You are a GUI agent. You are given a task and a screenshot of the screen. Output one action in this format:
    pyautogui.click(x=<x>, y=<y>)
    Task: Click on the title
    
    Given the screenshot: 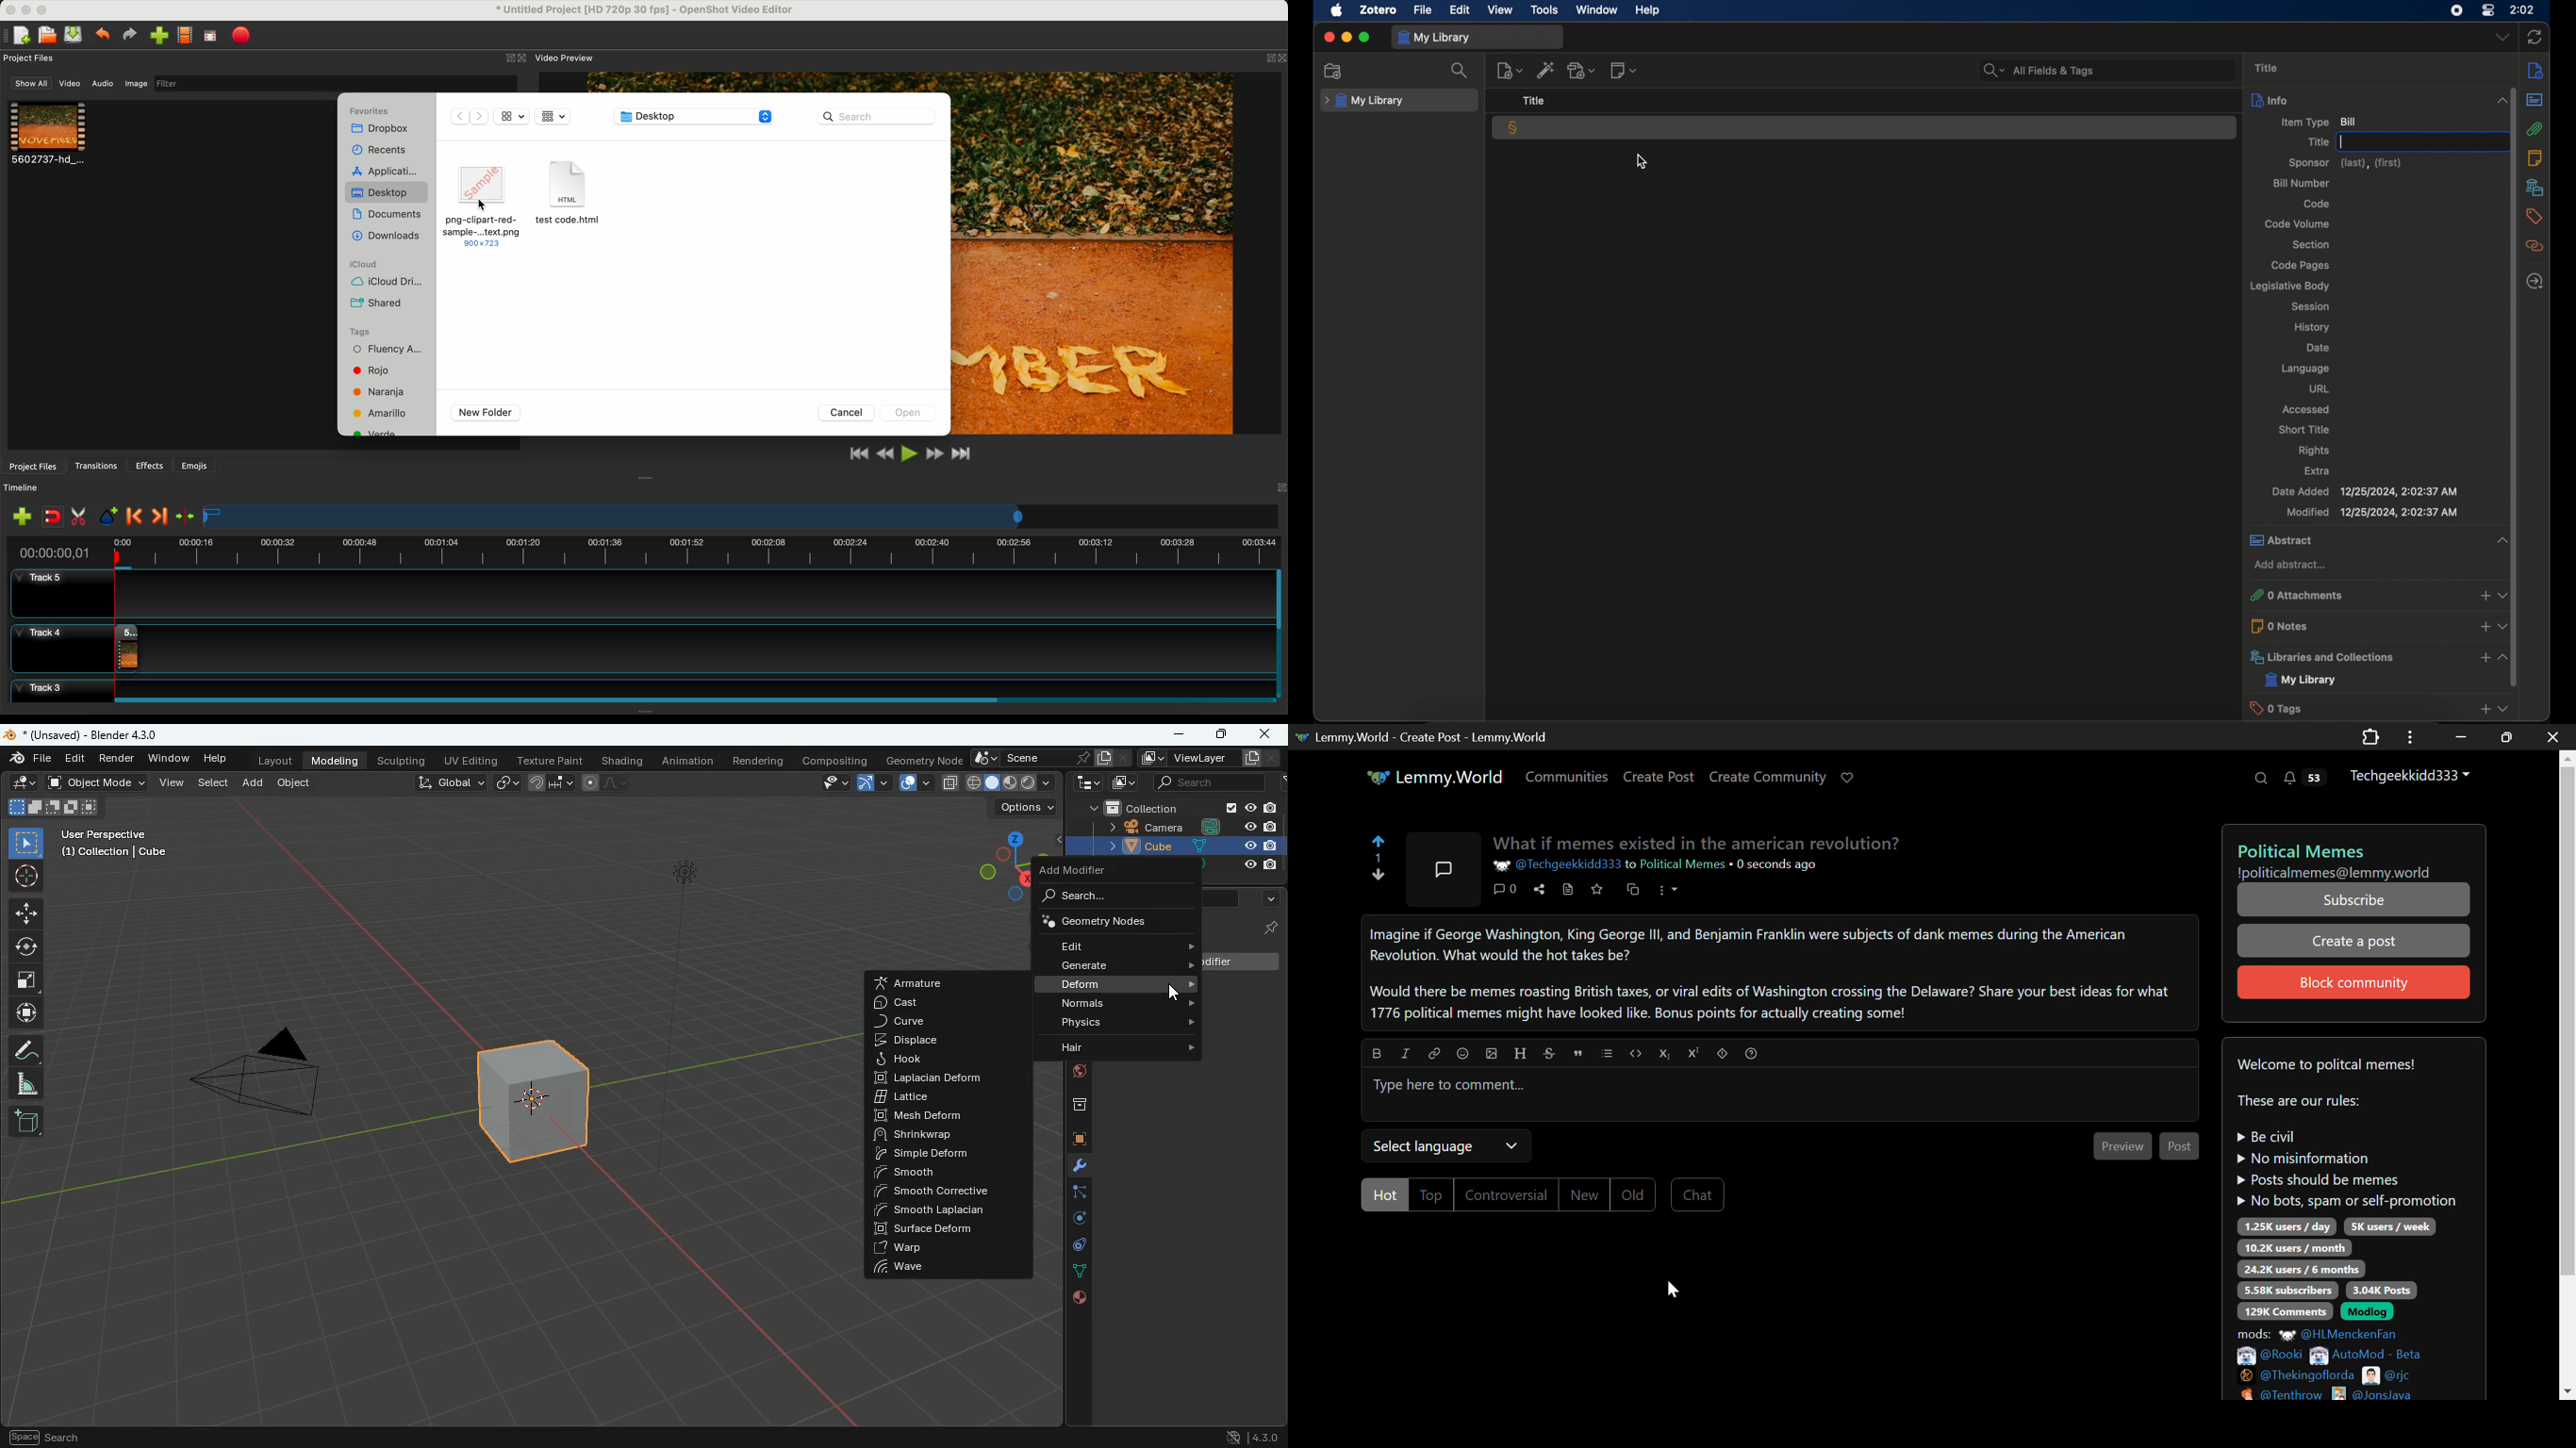 What is the action you would take?
    pyautogui.click(x=2266, y=68)
    